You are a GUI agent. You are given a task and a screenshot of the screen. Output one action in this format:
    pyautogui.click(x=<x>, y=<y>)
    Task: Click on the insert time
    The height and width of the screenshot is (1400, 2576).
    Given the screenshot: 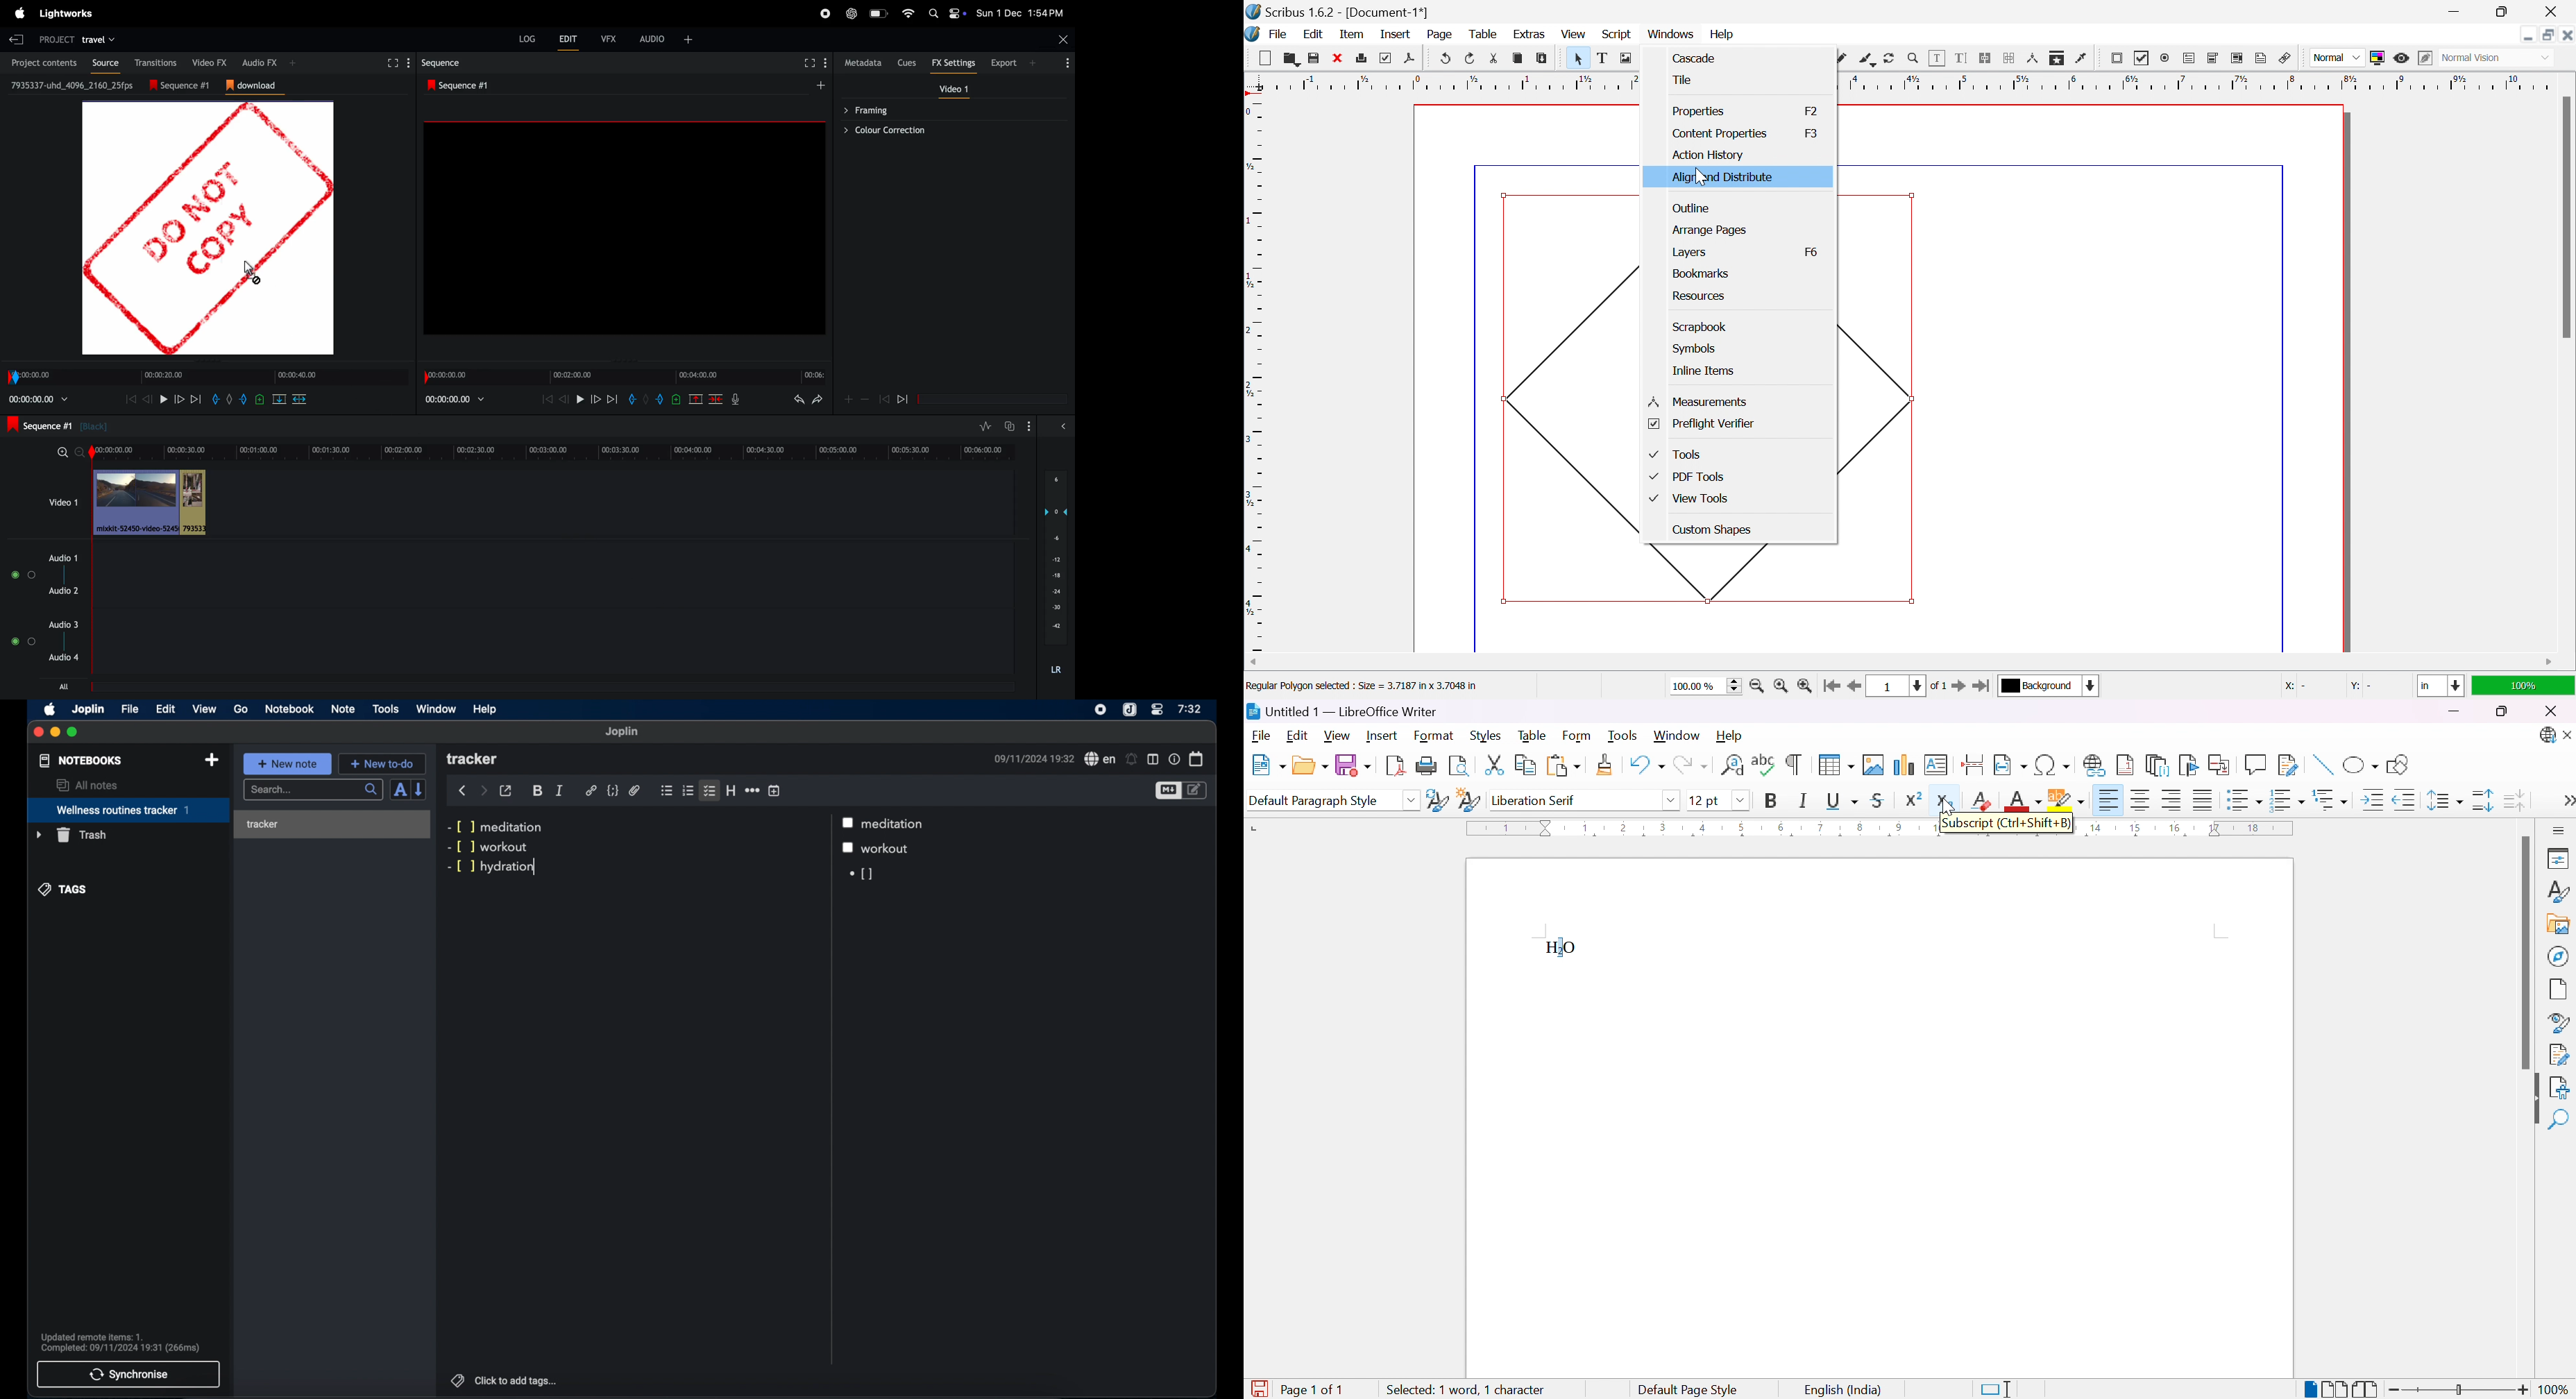 What is the action you would take?
    pyautogui.click(x=774, y=790)
    